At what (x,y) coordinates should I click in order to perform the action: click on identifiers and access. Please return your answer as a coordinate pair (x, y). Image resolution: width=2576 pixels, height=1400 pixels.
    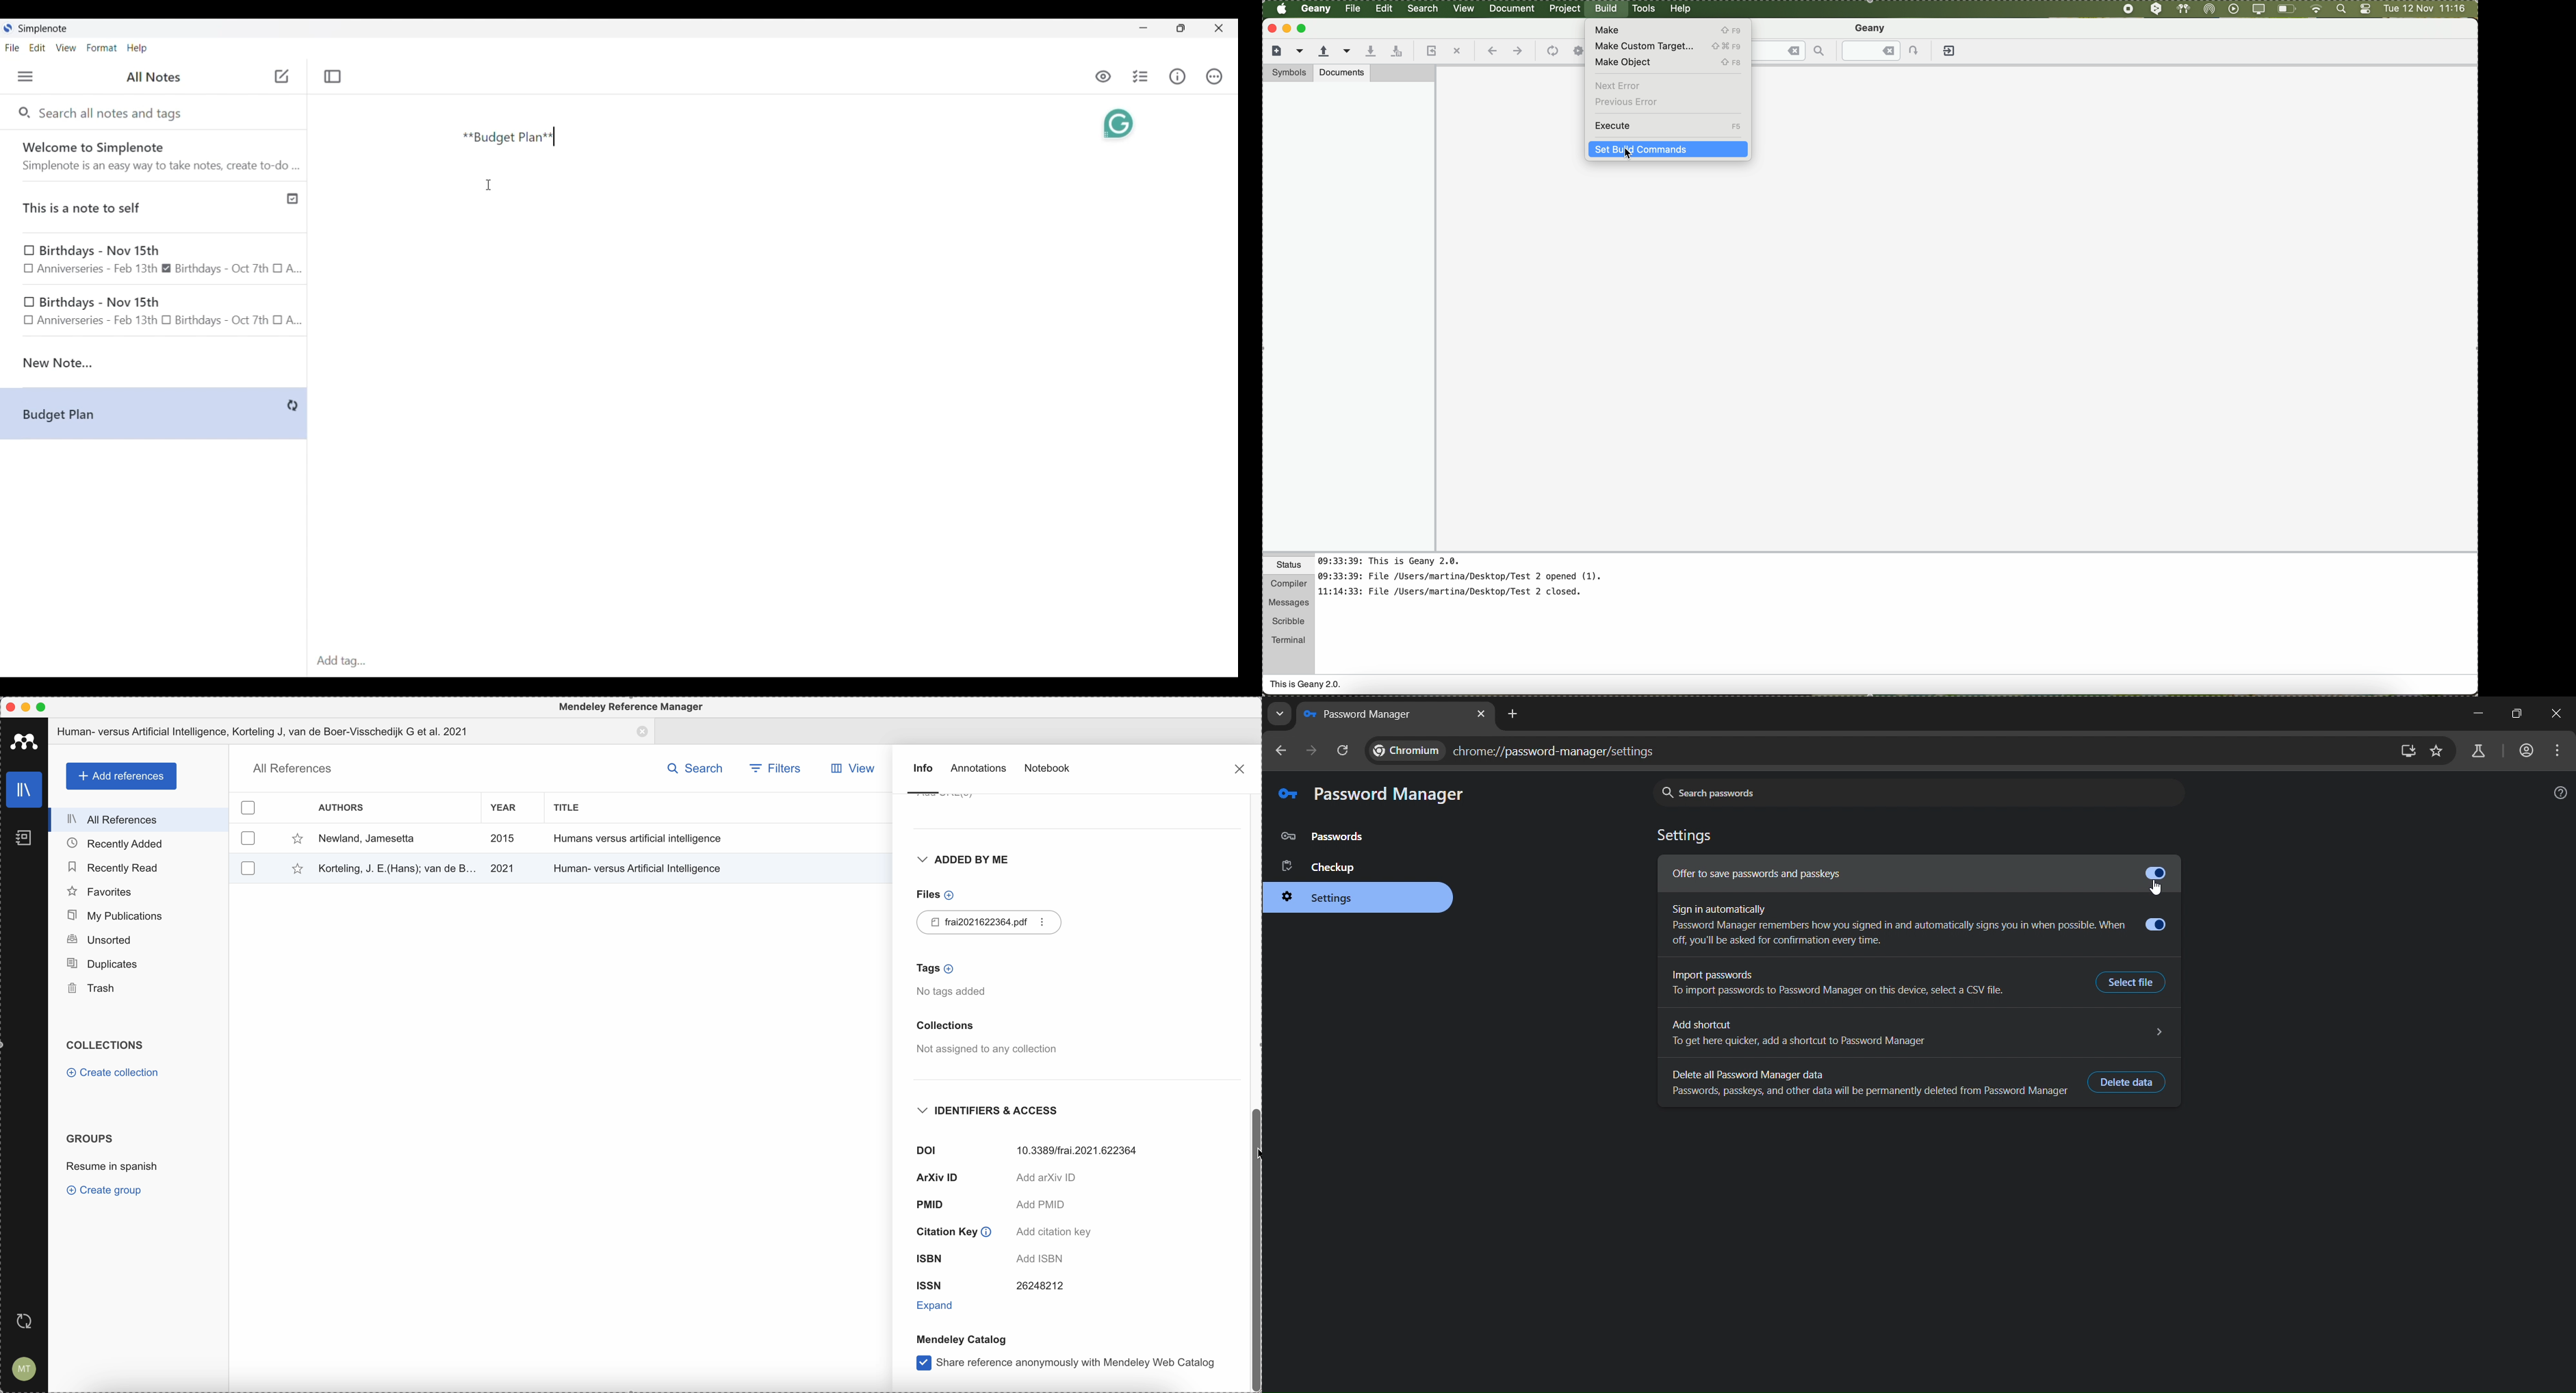
    Looking at the image, I should click on (994, 1111).